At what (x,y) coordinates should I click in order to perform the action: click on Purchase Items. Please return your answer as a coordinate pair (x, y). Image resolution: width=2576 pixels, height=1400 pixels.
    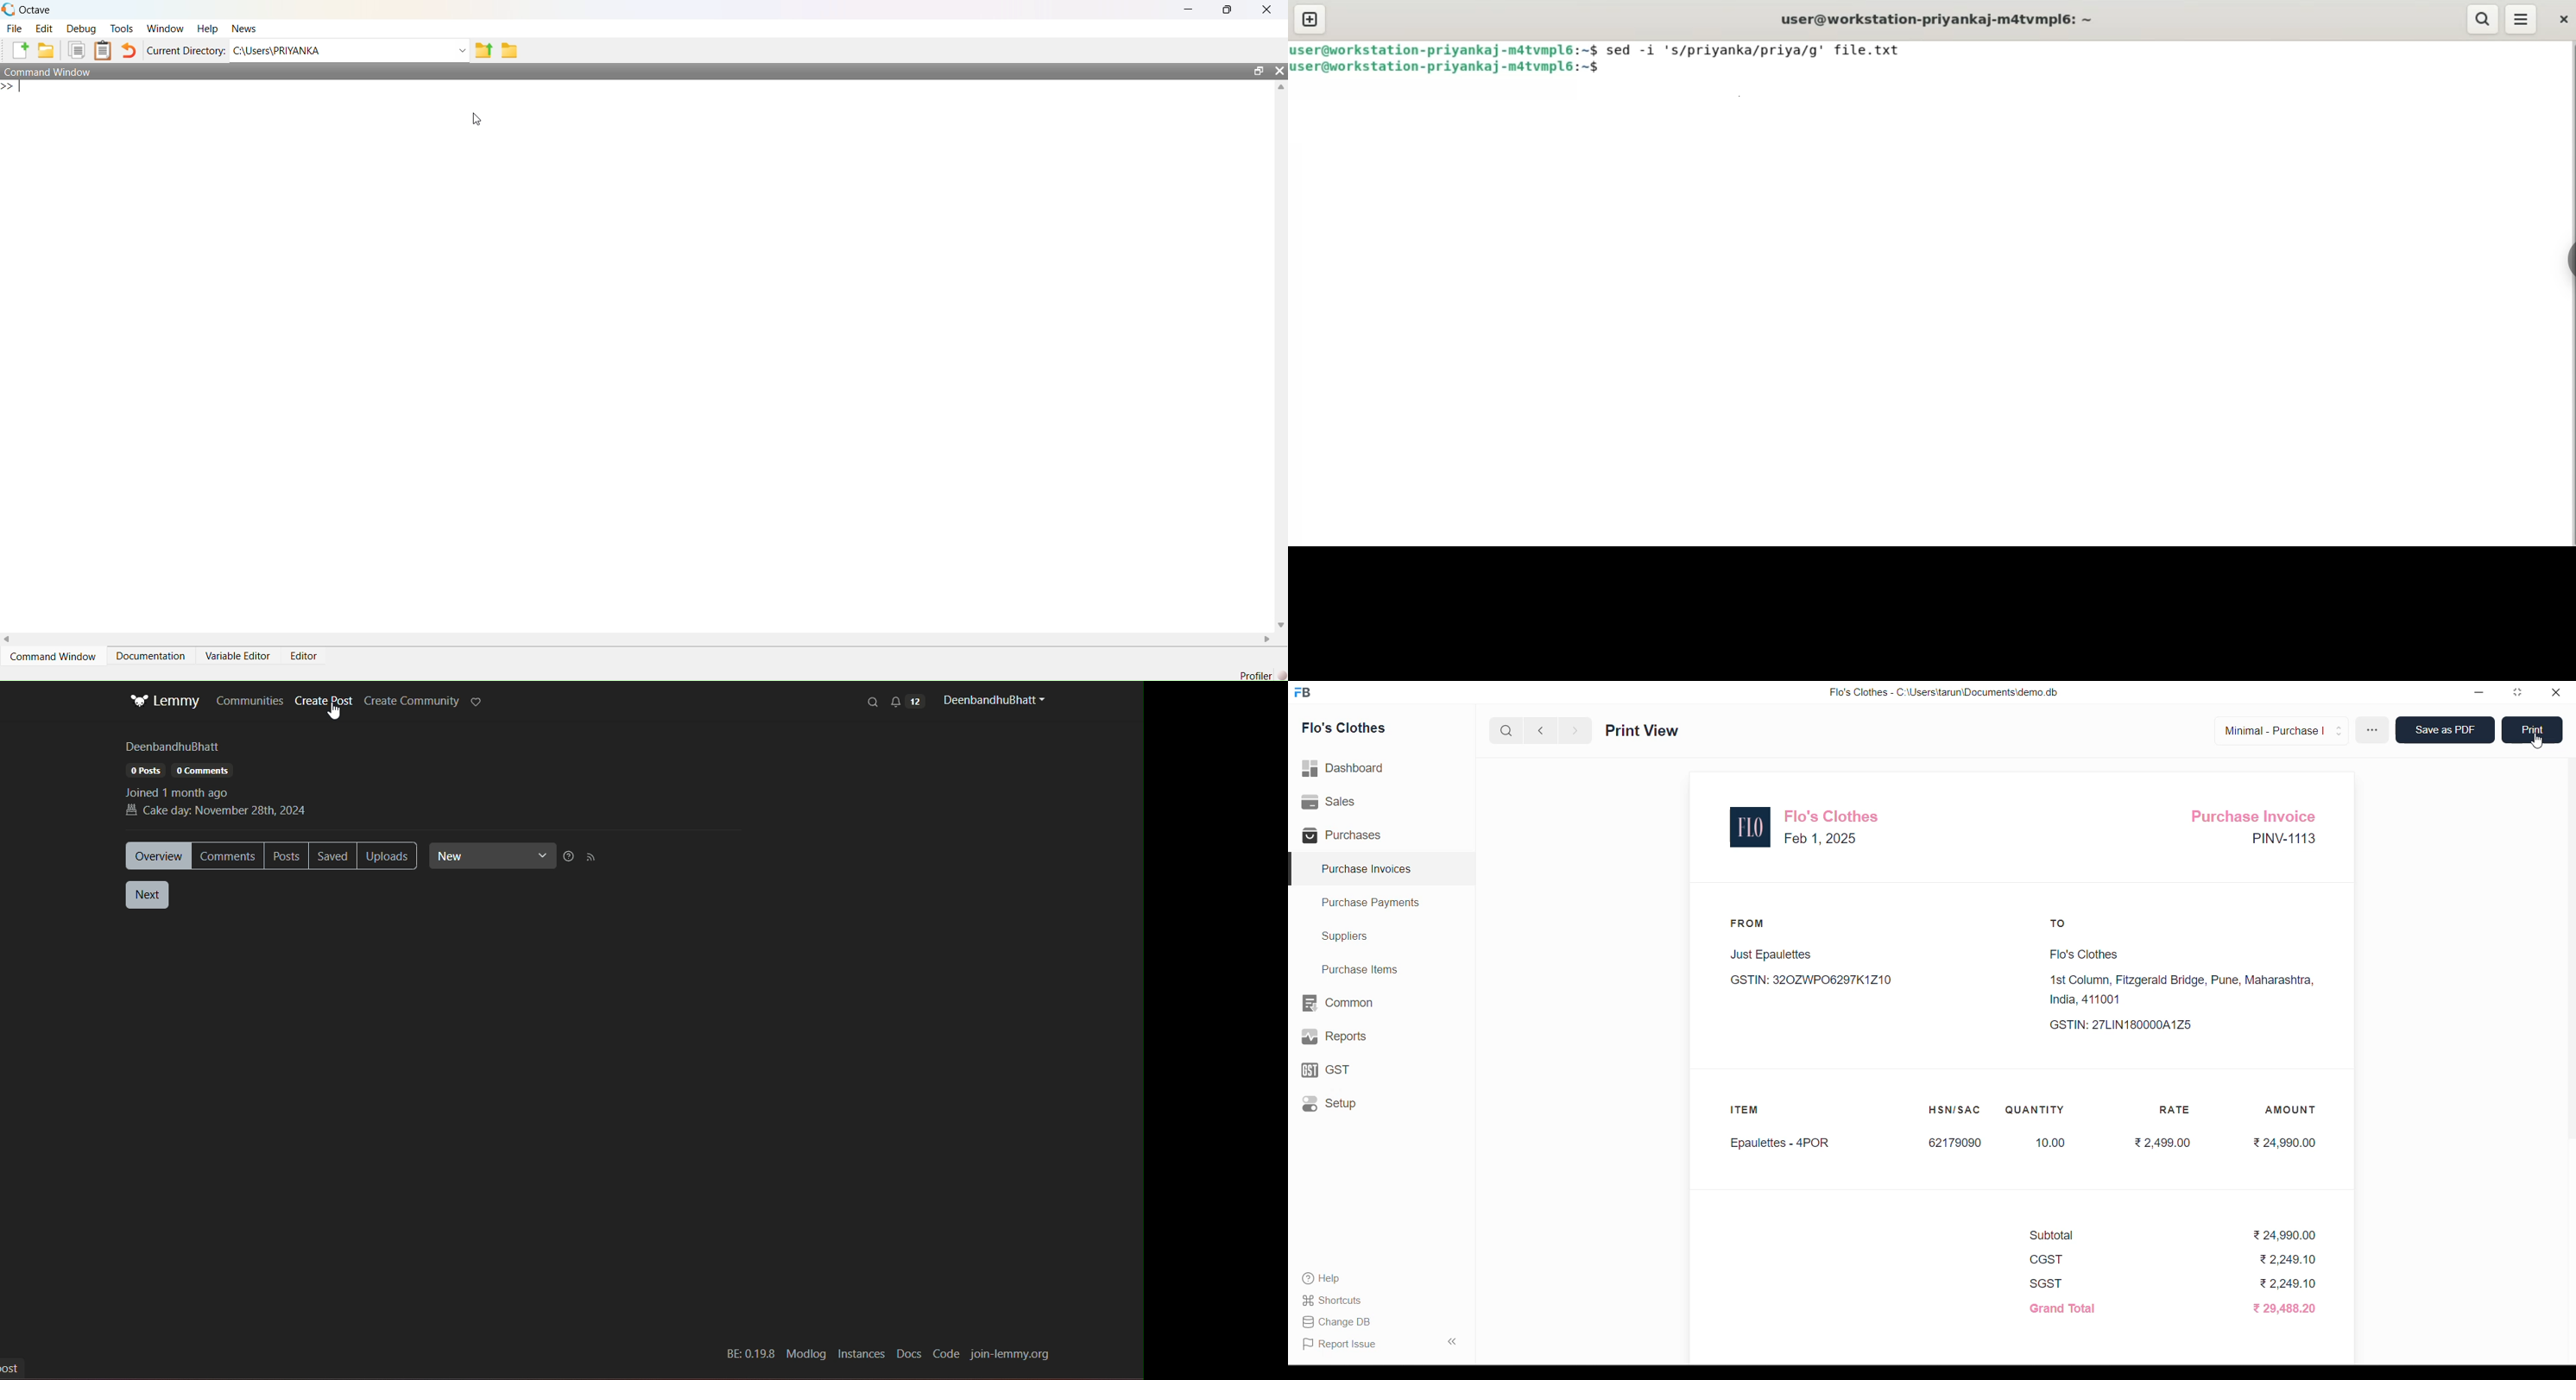
    Looking at the image, I should click on (1364, 969).